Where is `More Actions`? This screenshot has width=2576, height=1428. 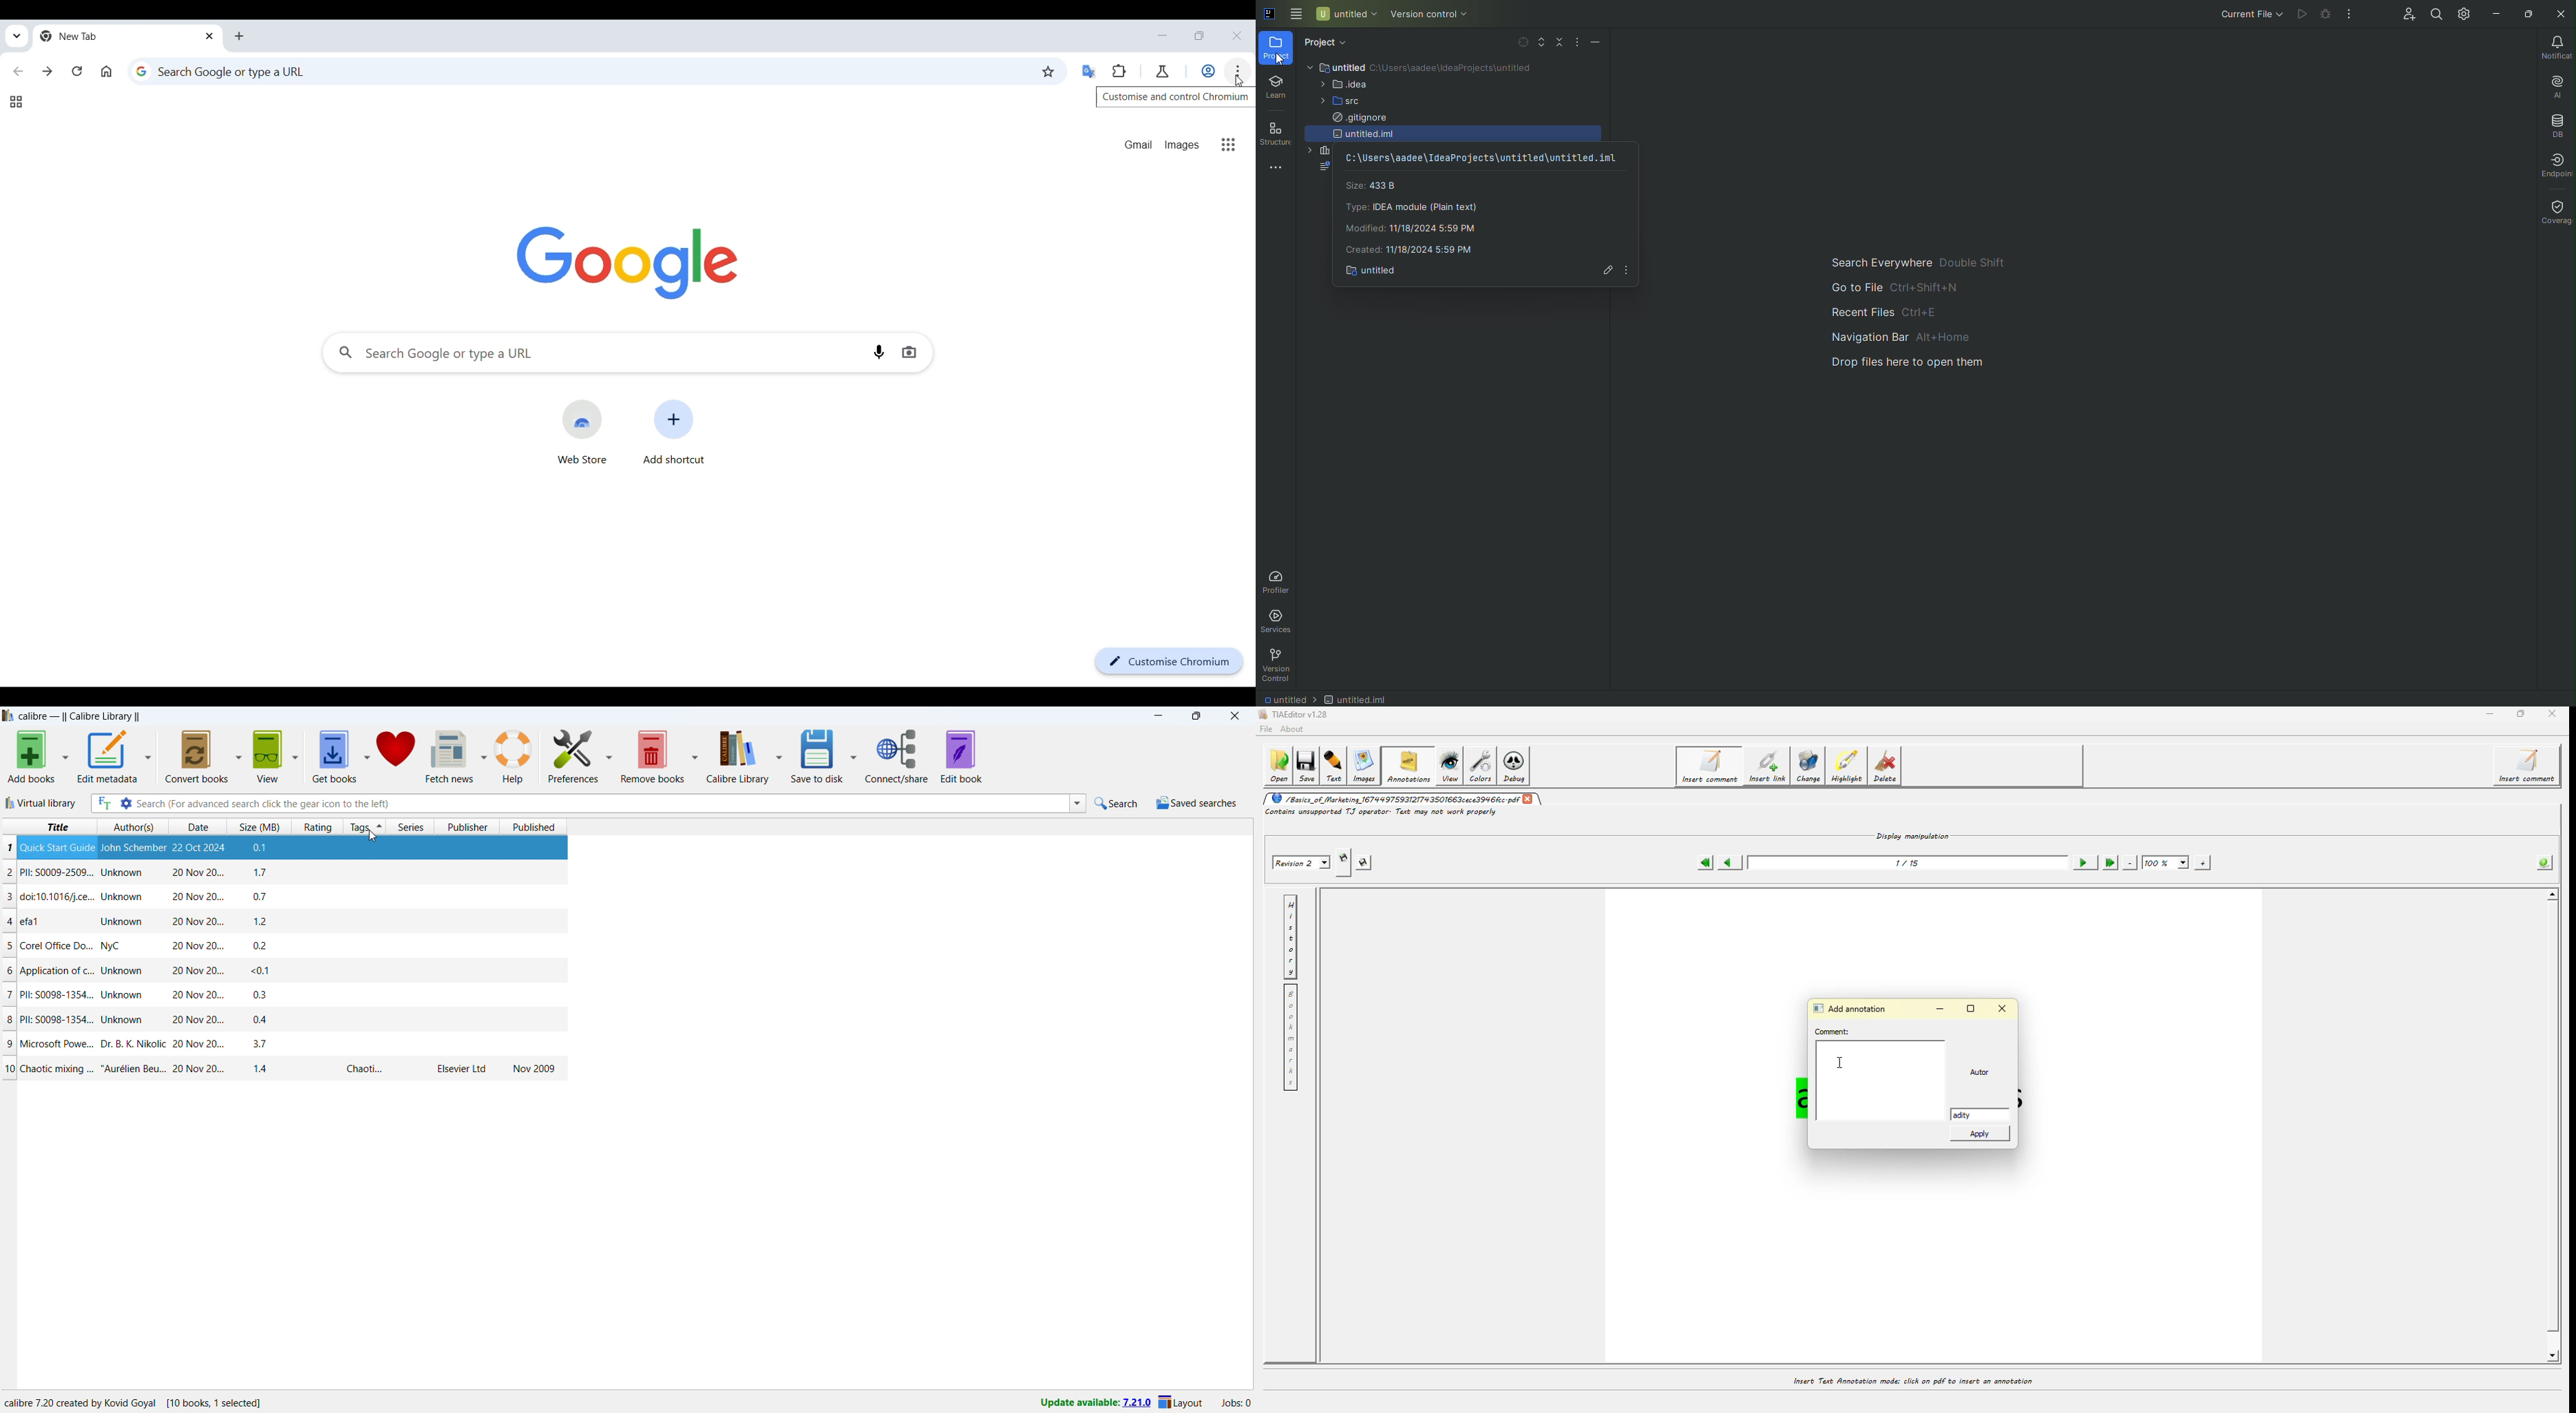
More Actions is located at coordinates (1576, 41).